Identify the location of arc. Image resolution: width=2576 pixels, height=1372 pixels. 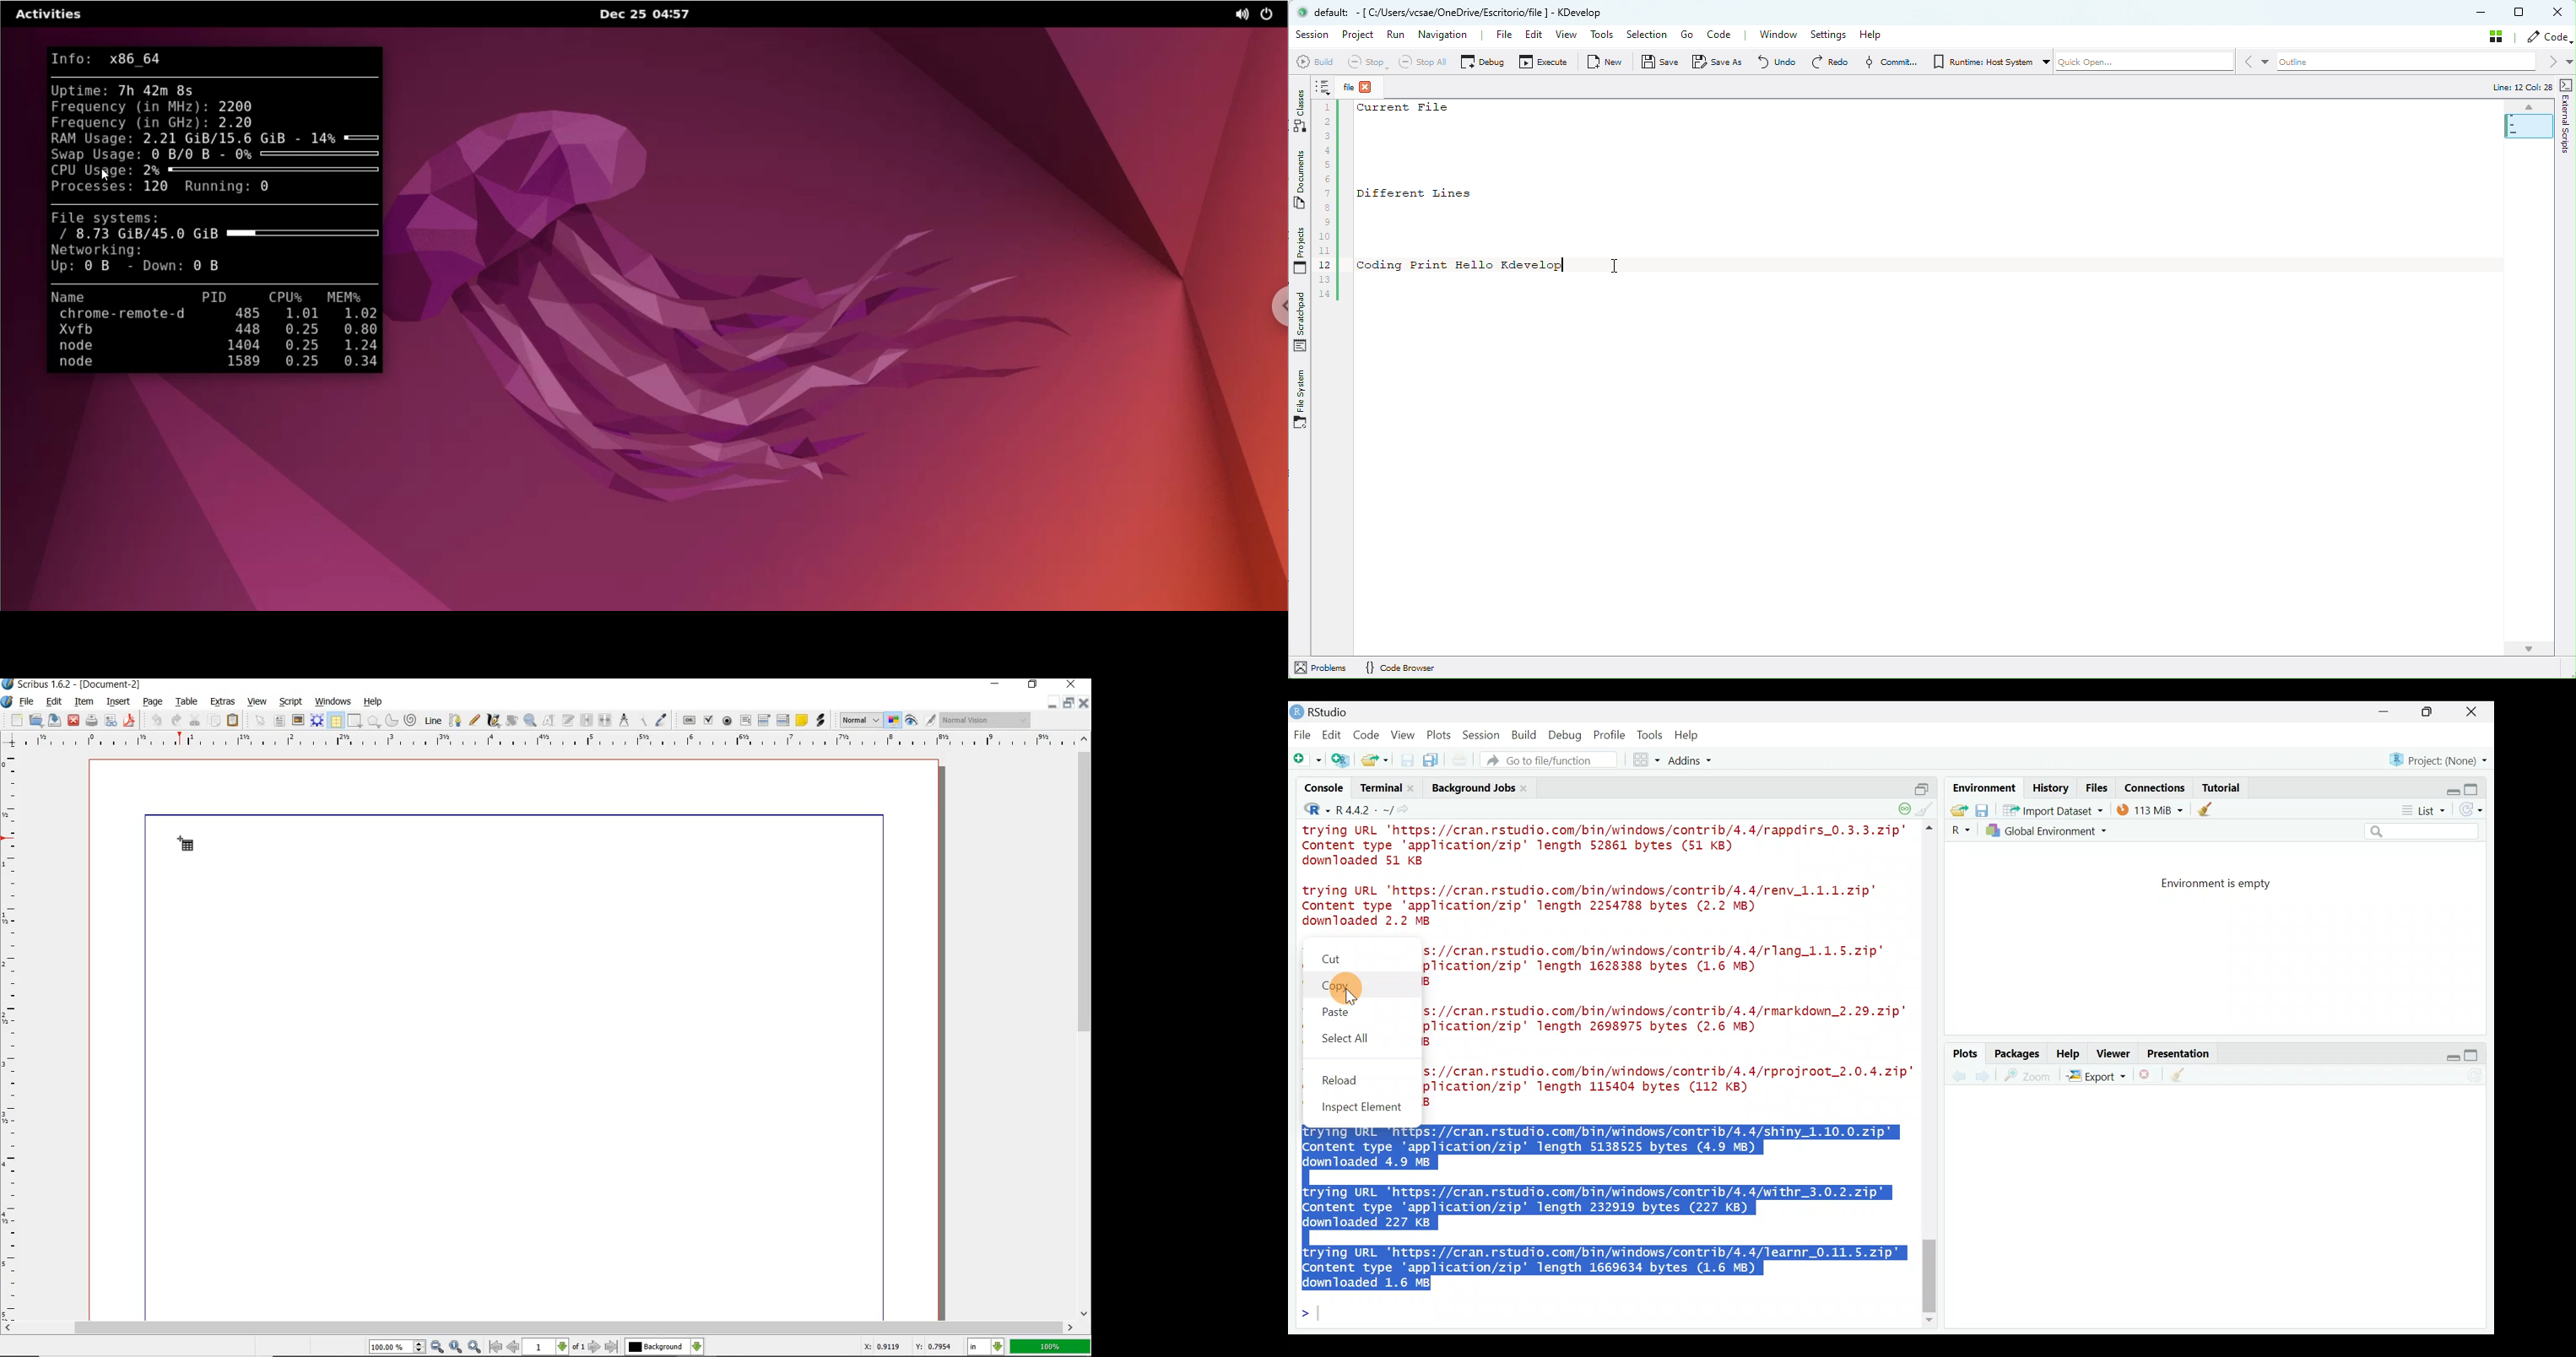
(392, 723).